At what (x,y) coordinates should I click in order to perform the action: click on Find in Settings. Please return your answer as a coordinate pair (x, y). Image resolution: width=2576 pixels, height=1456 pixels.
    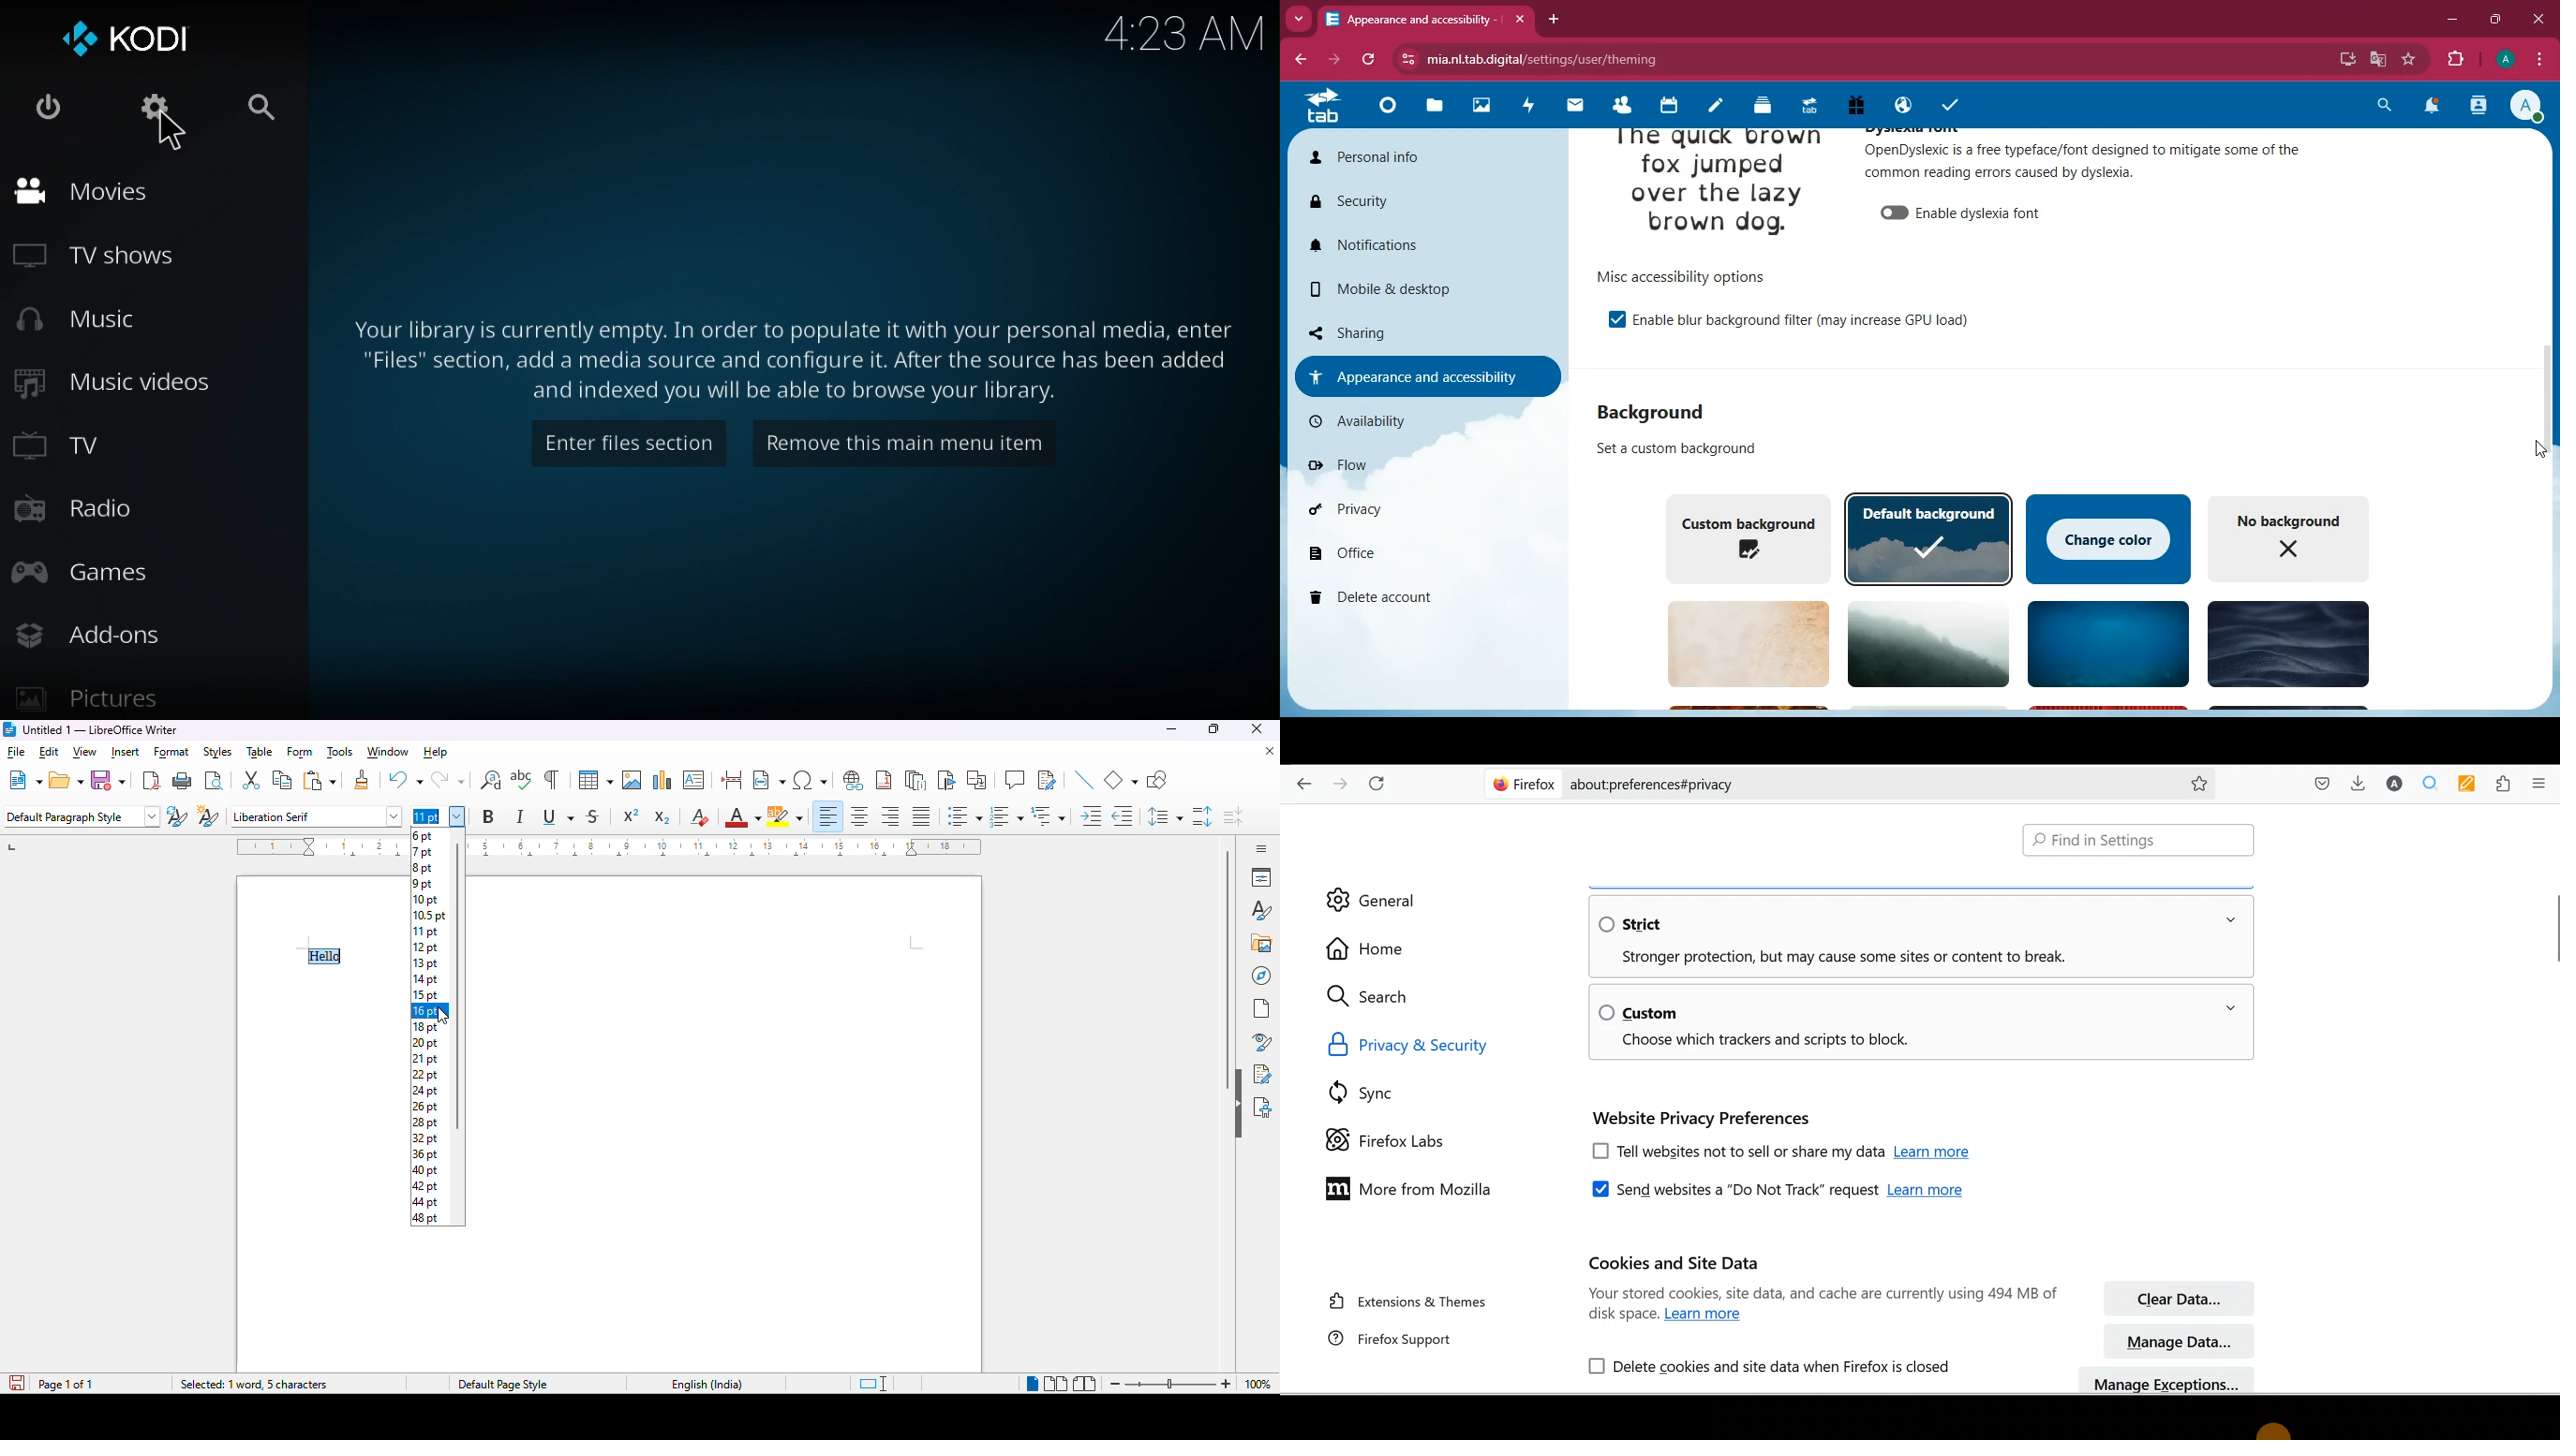
    Looking at the image, I should click on (2139, 841).